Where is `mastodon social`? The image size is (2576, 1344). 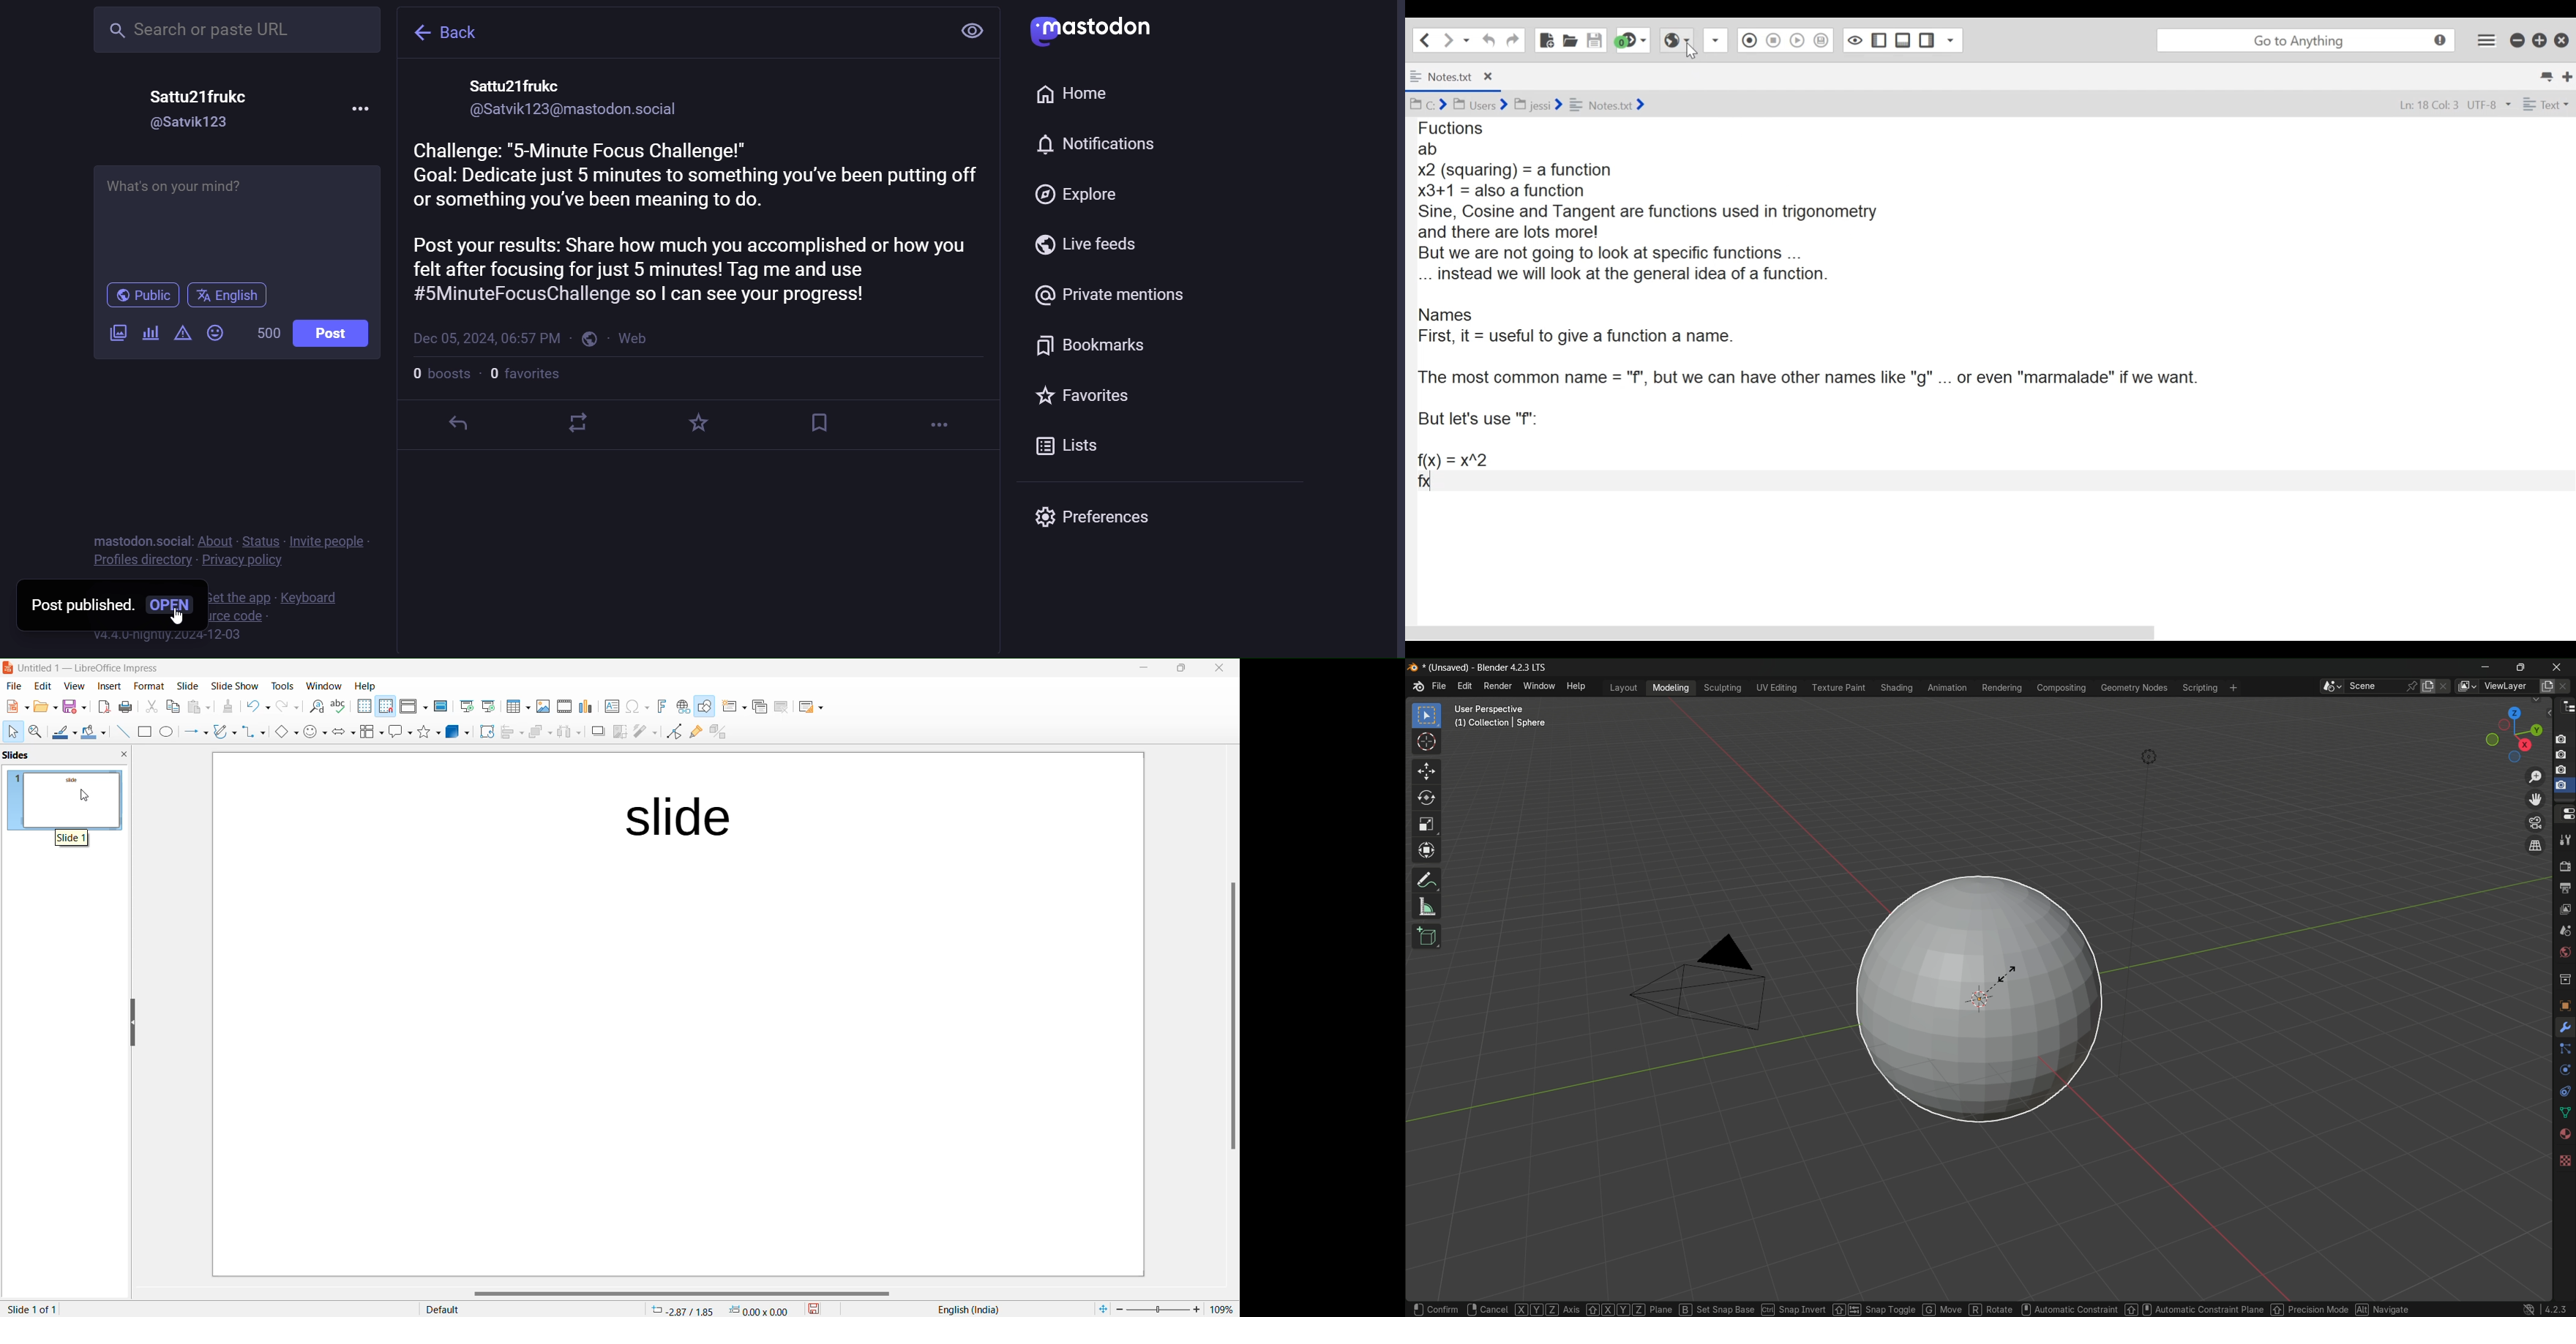
mastodon social is located at coordinates (142, 539).